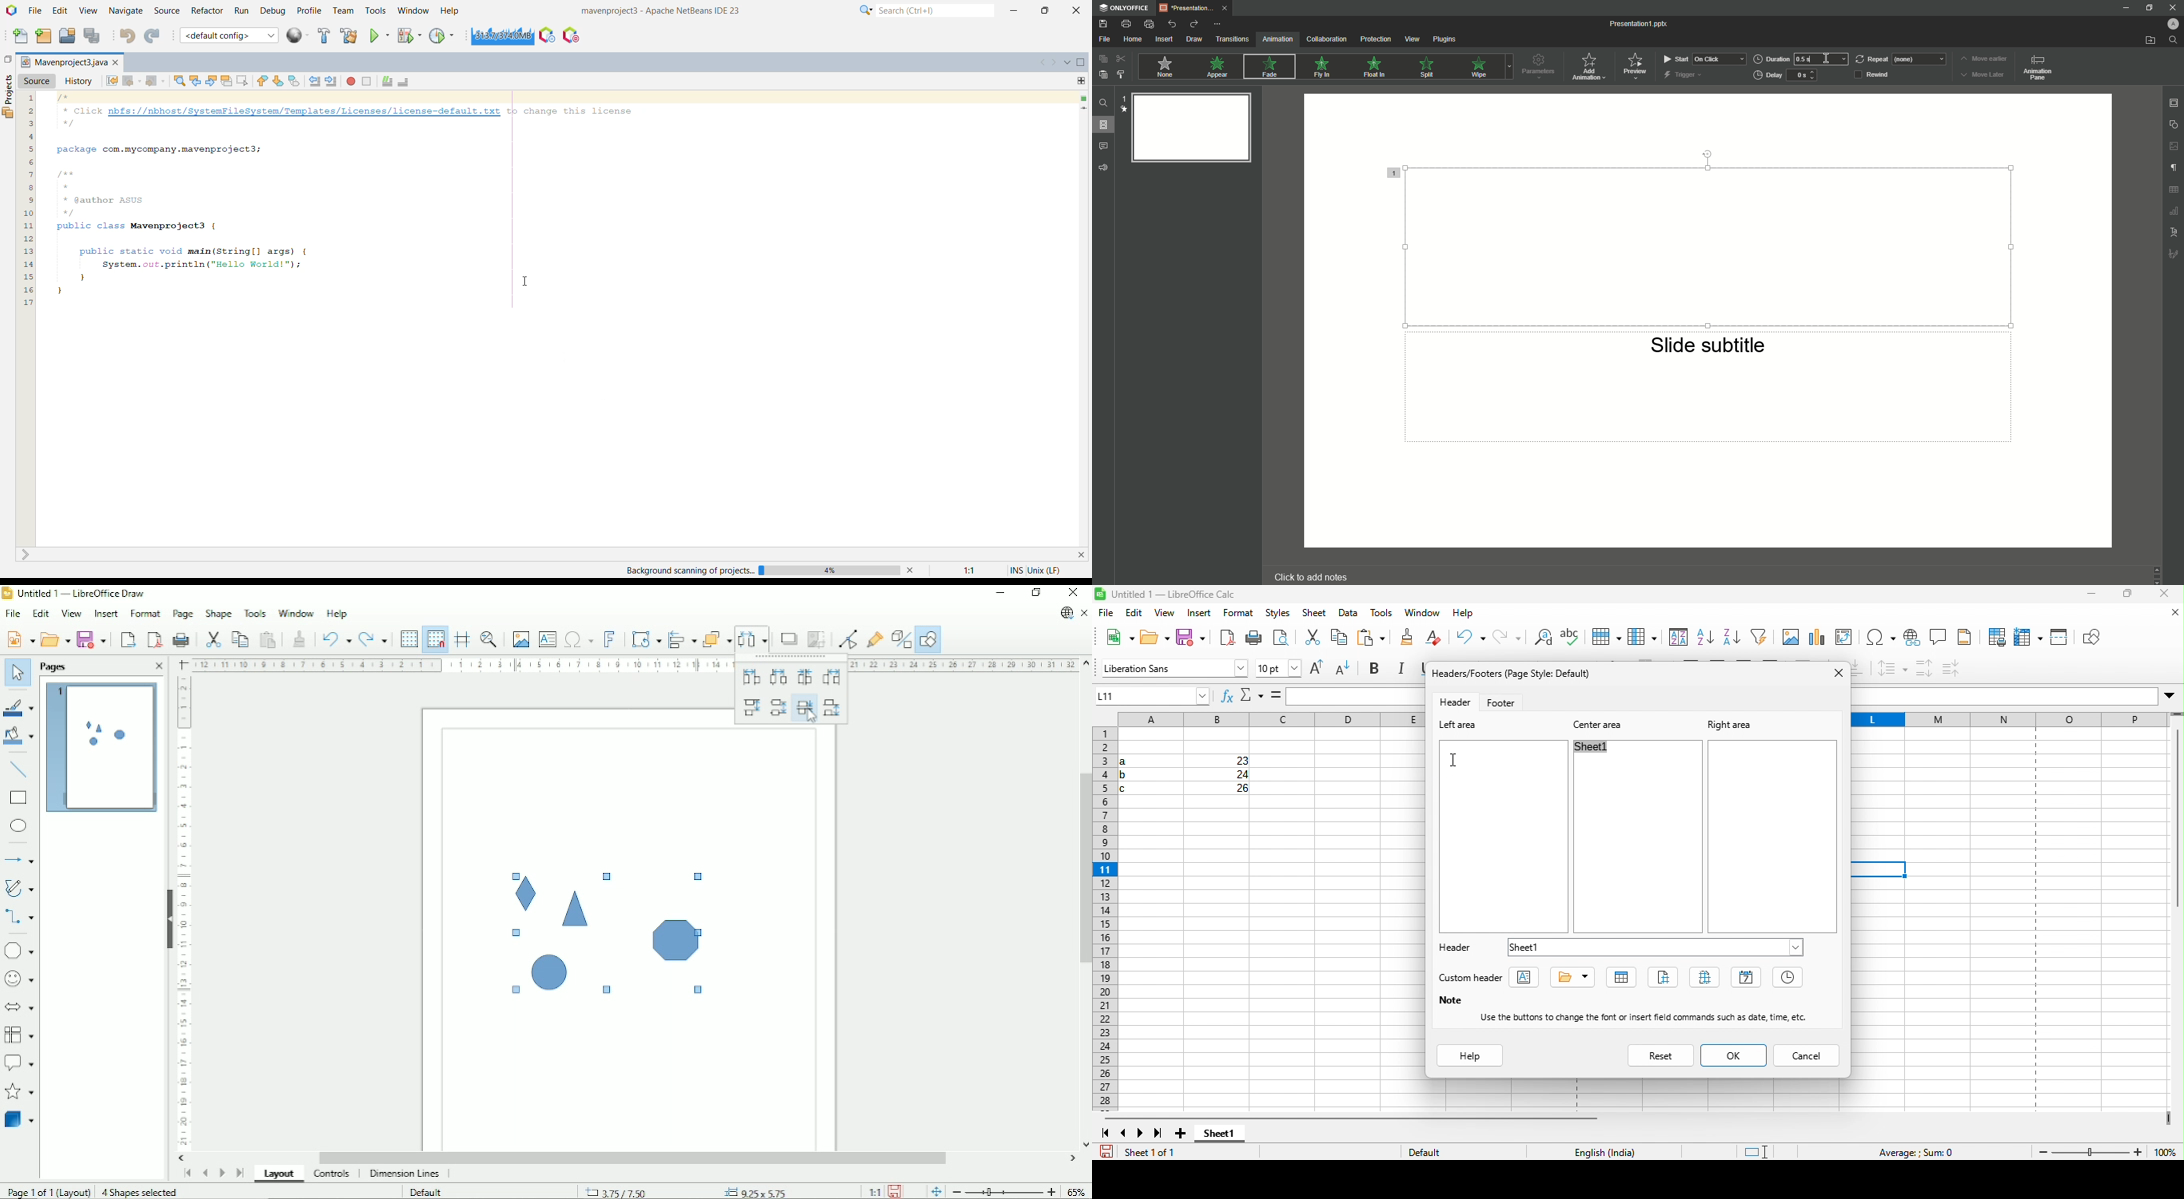 Image resolution: width=2184 pixels, height=1204 pixels. Describe the element at coordinates (1105, 105) in the screenshot. I see `Find` at that location.